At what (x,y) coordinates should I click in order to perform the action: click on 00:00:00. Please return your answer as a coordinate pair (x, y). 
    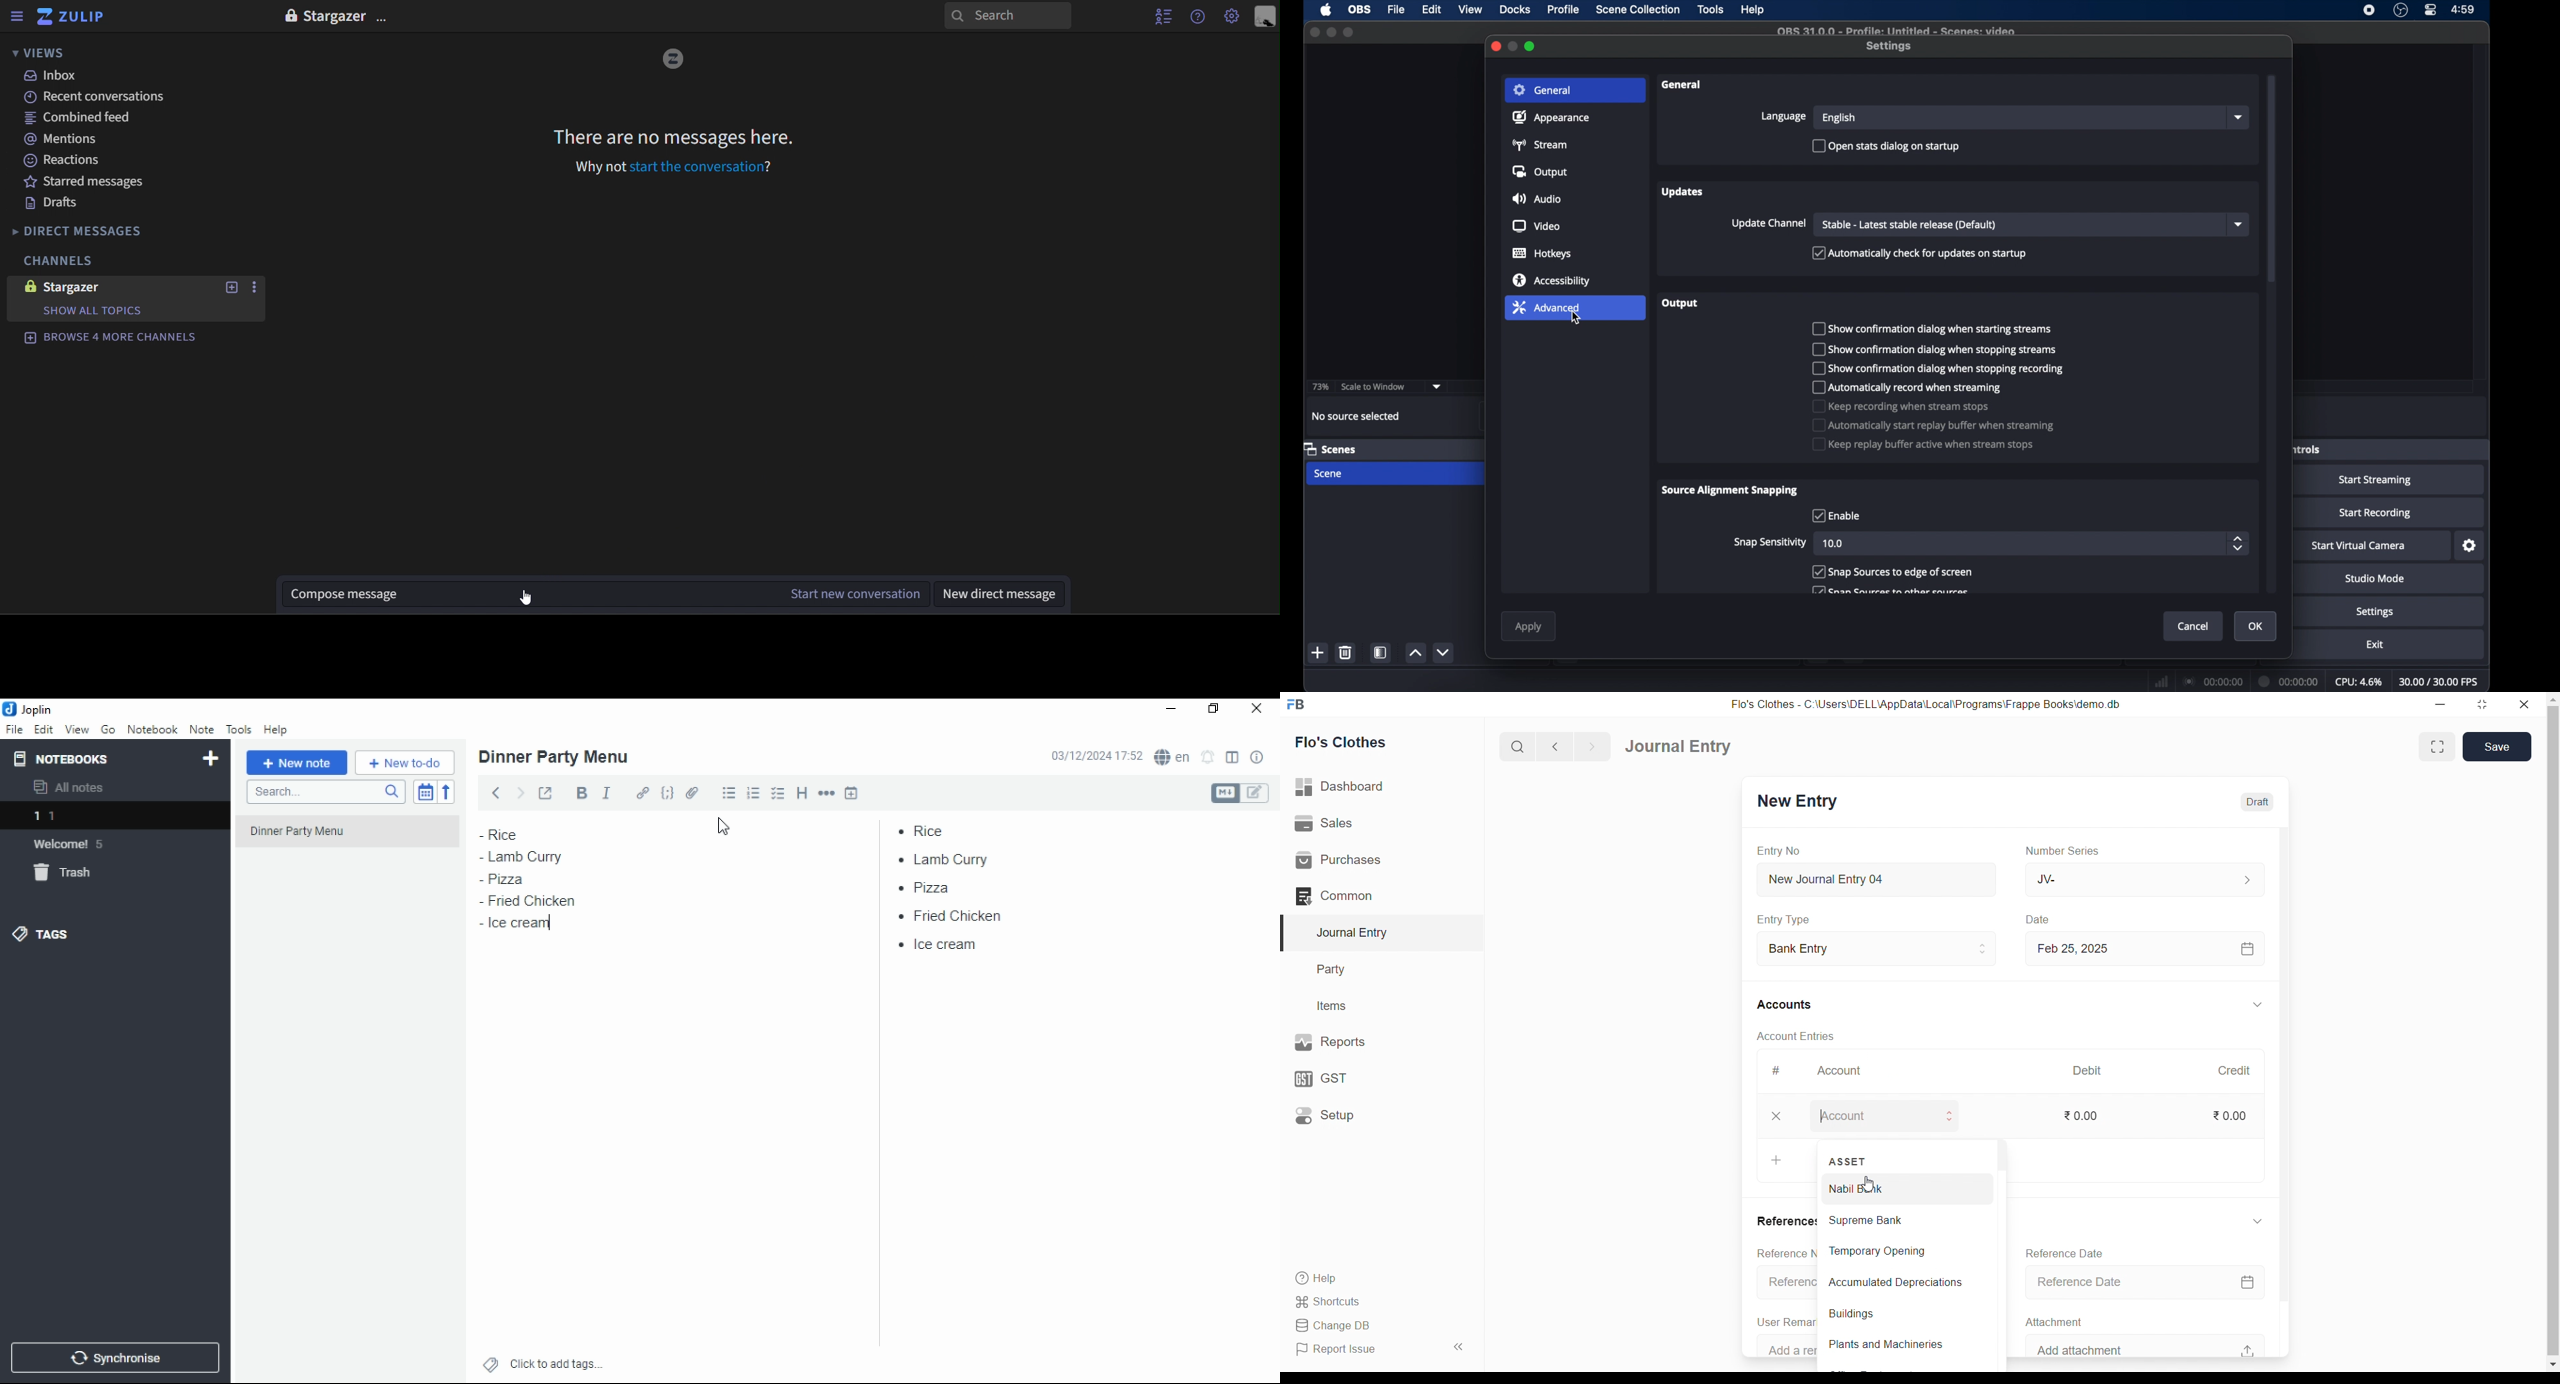
    Looking at the image, I should click on (2213, 681).